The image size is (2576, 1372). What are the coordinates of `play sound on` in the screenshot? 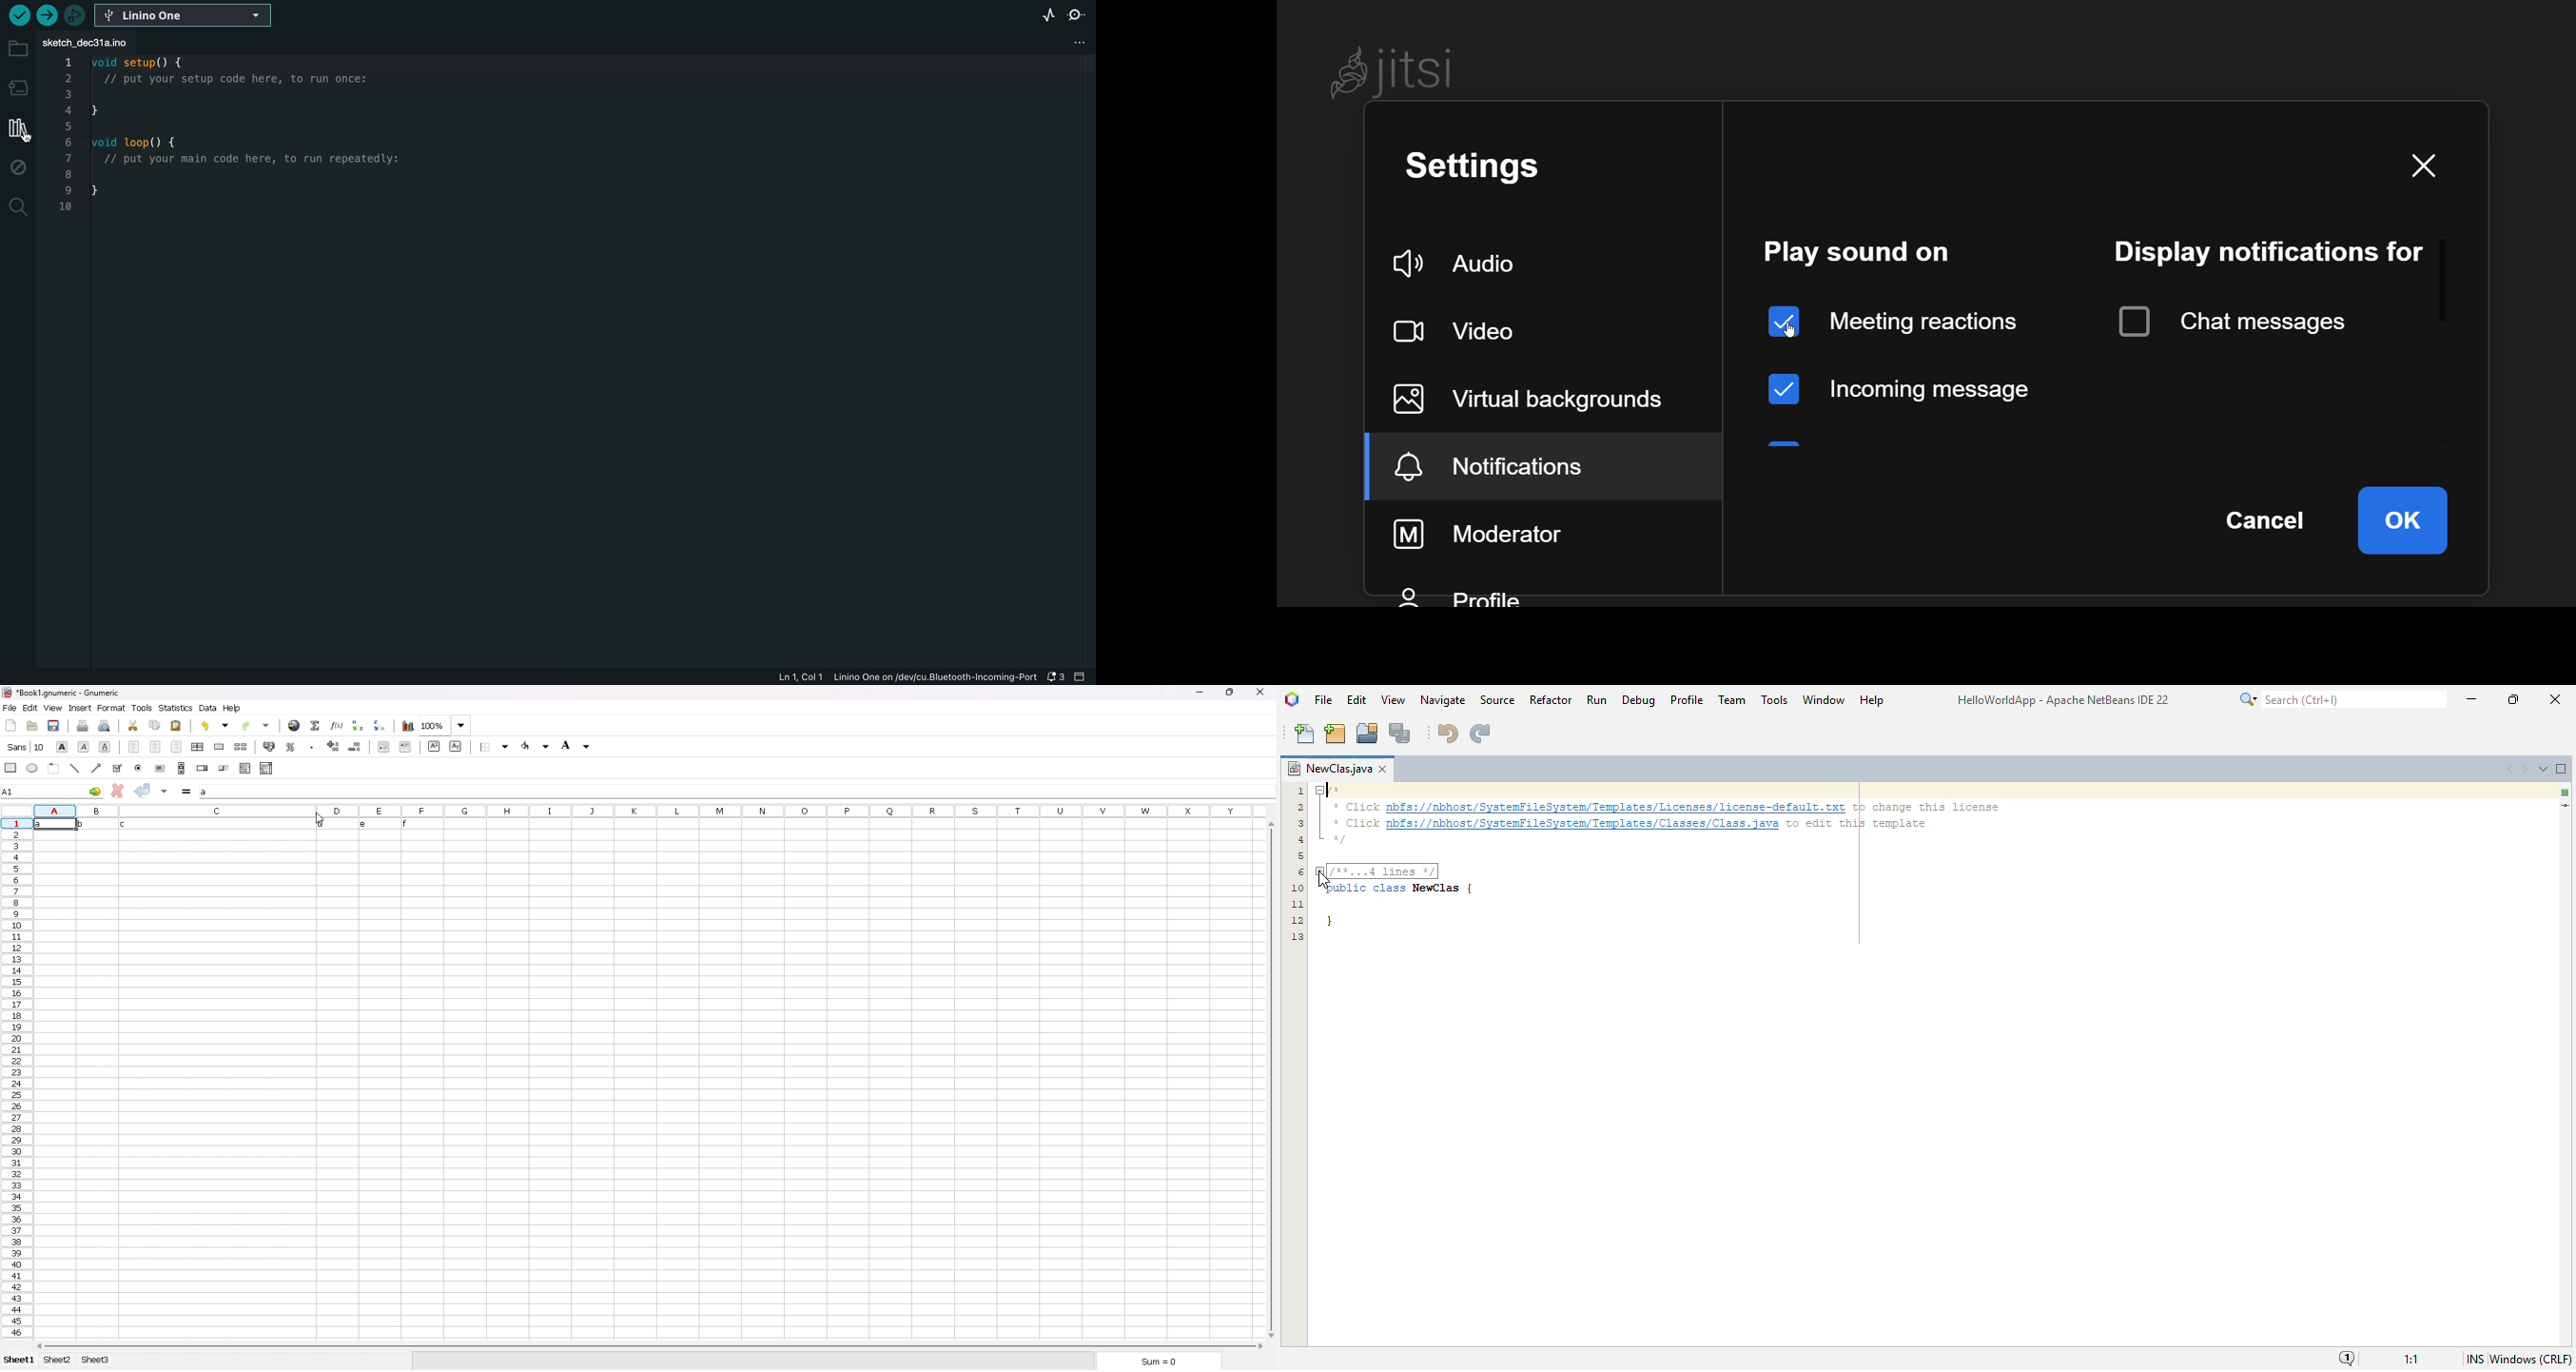 It's located at (1857, 257).